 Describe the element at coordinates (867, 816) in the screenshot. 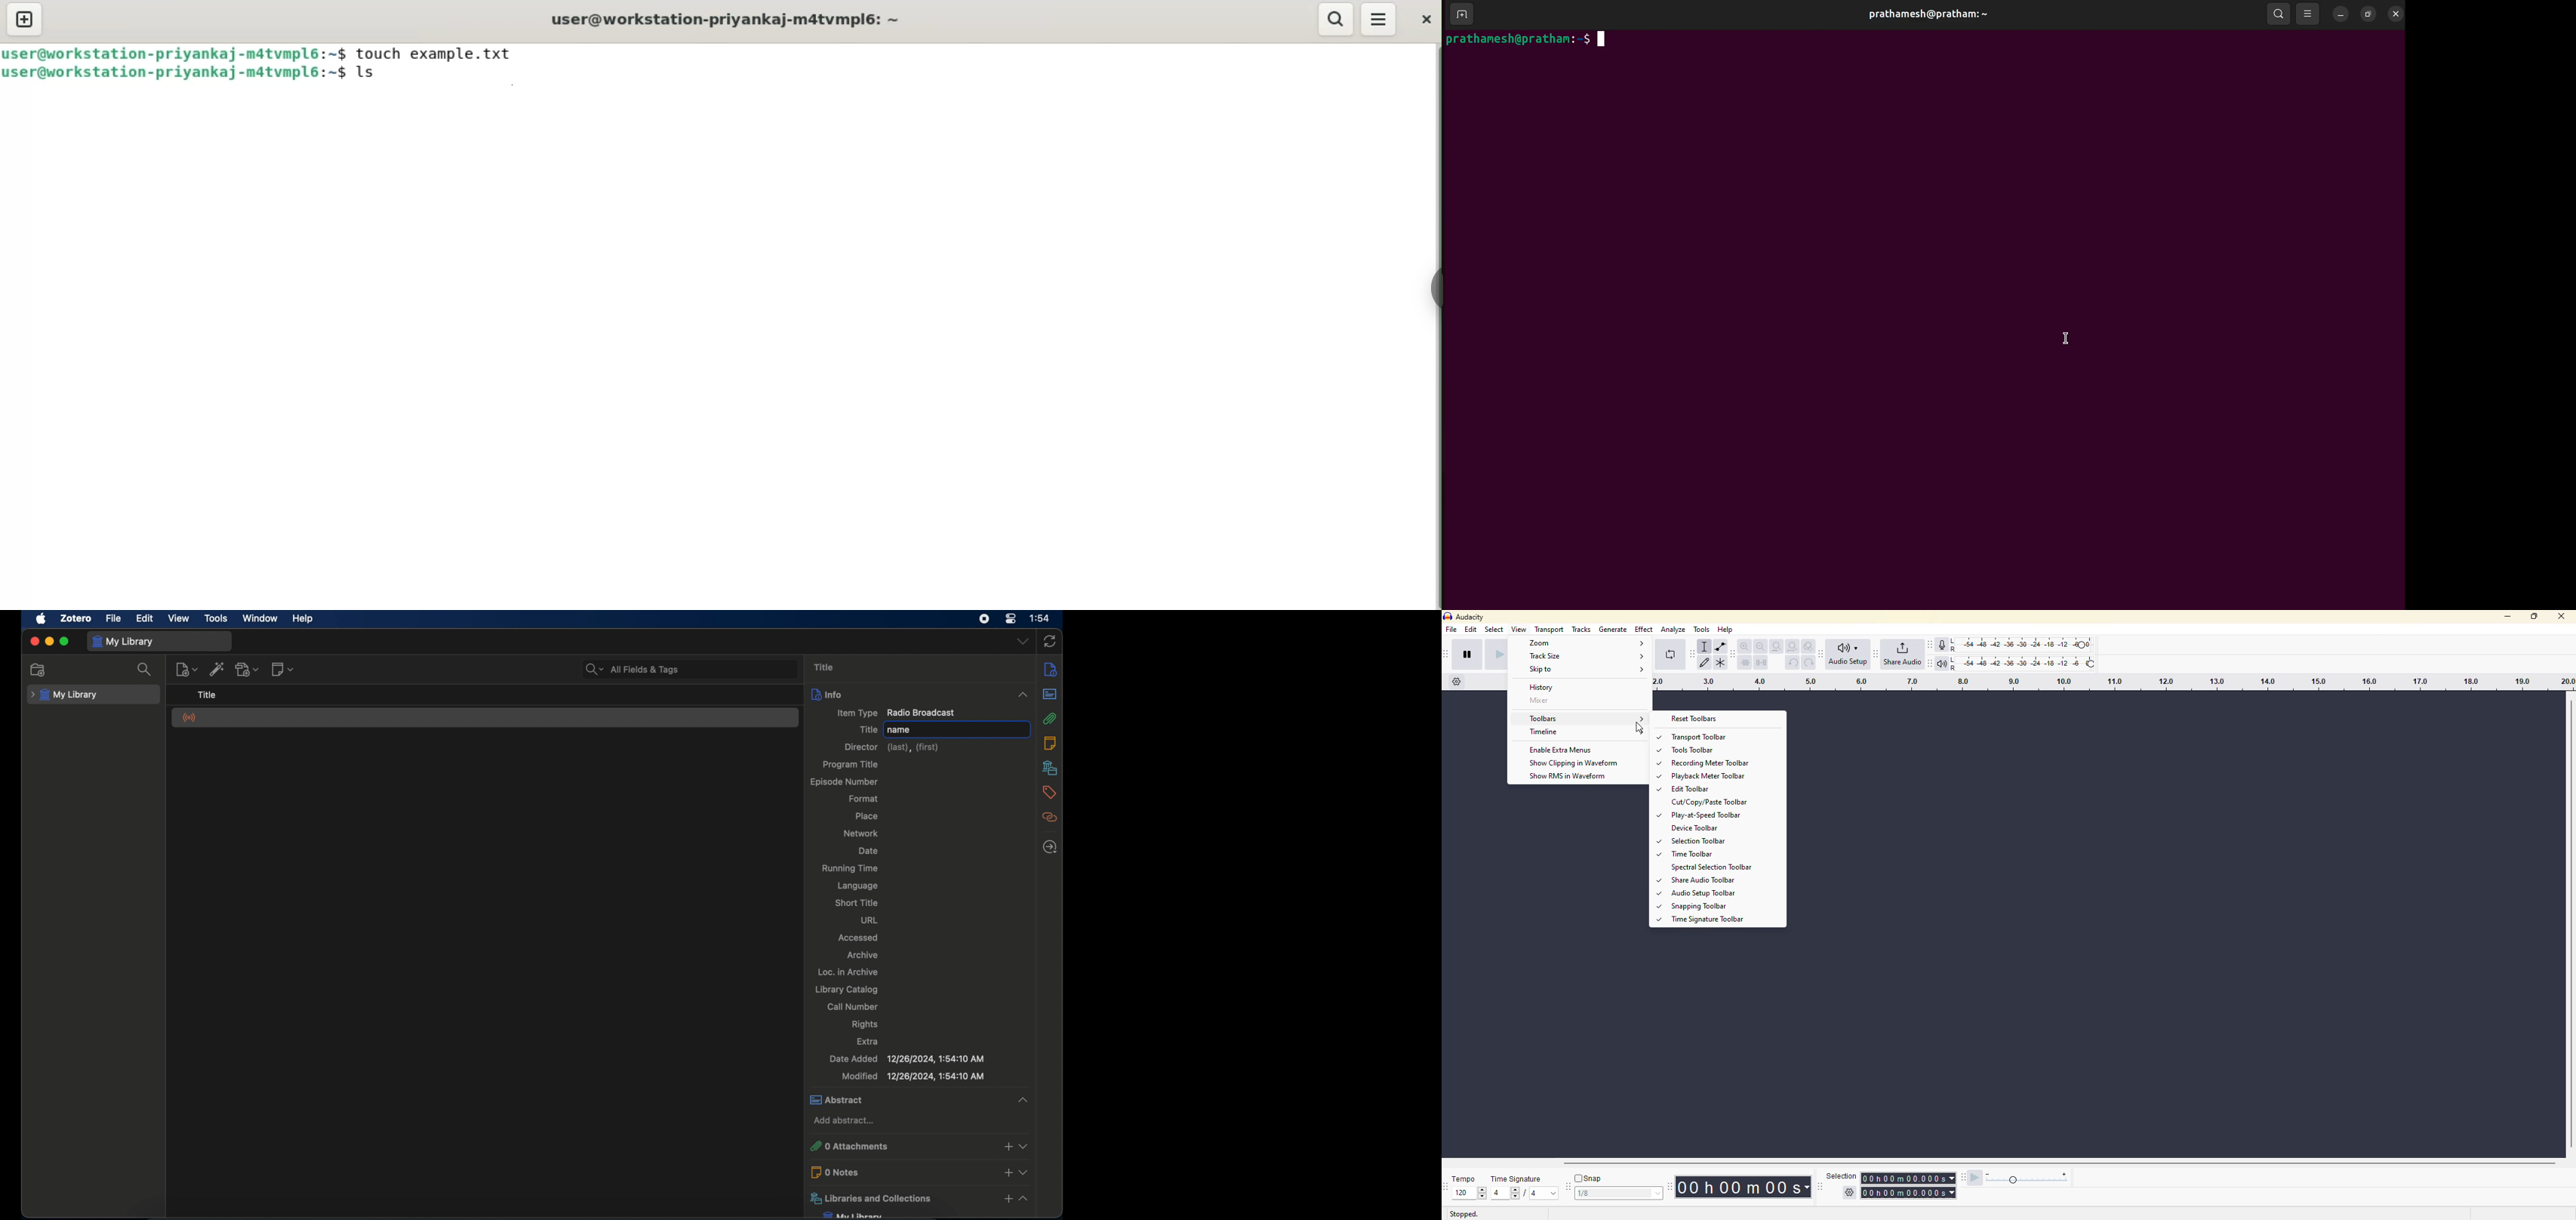

I see `place` at that location.